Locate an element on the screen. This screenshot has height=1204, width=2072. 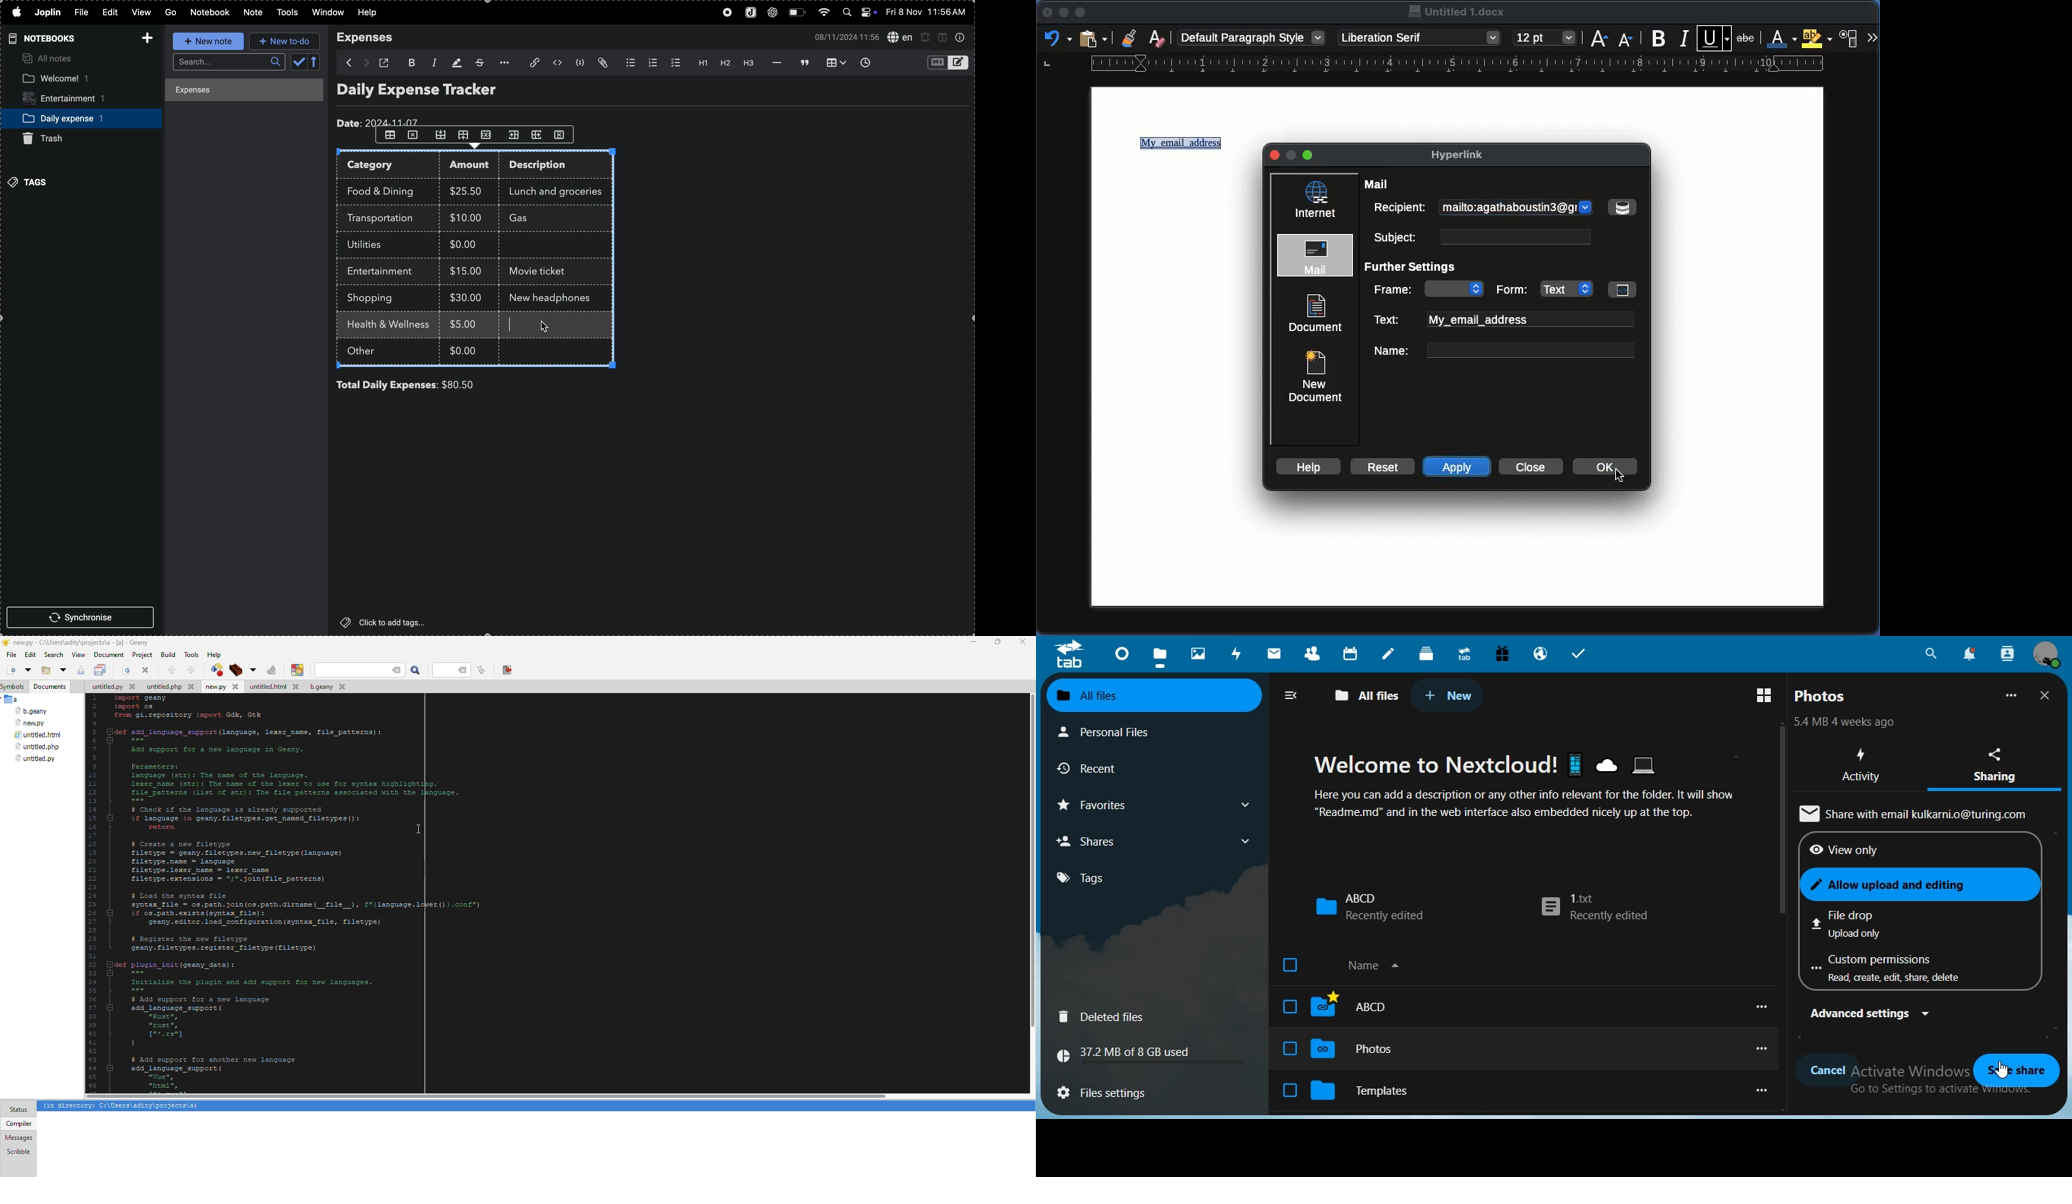
files is located at coordinates (1111, 1091).